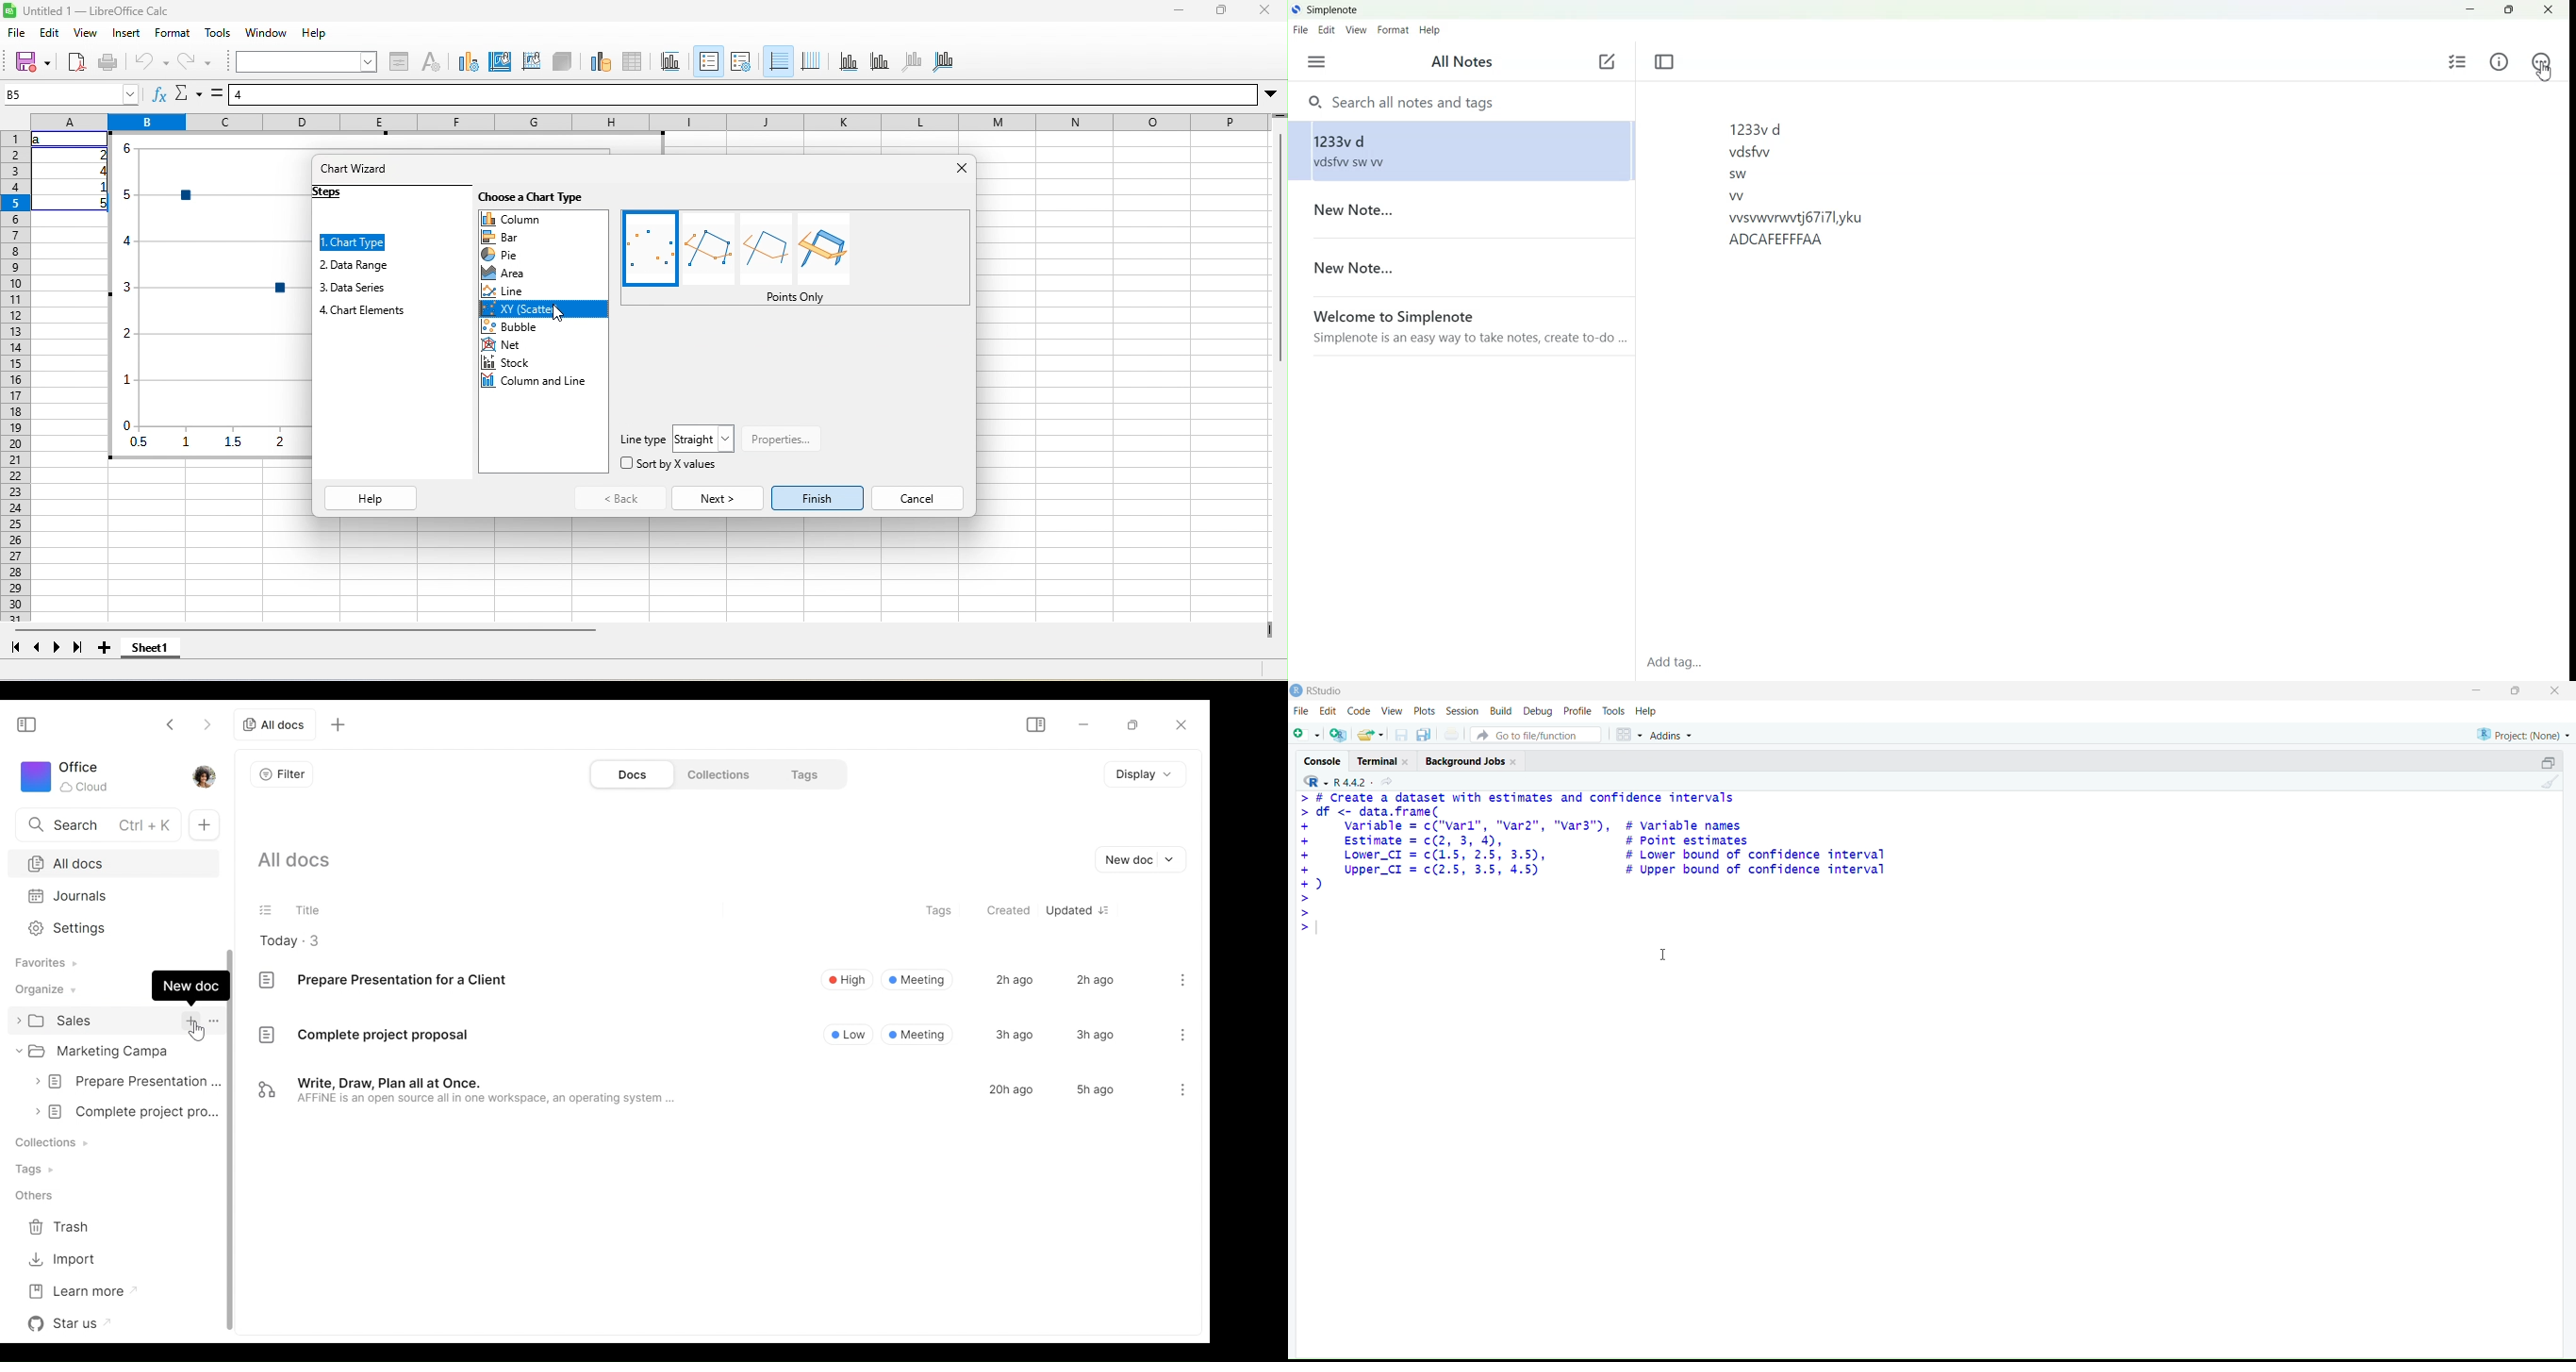 This screenshot has width=2576, height=1372. I want to click on chart type, so click(469, 63).